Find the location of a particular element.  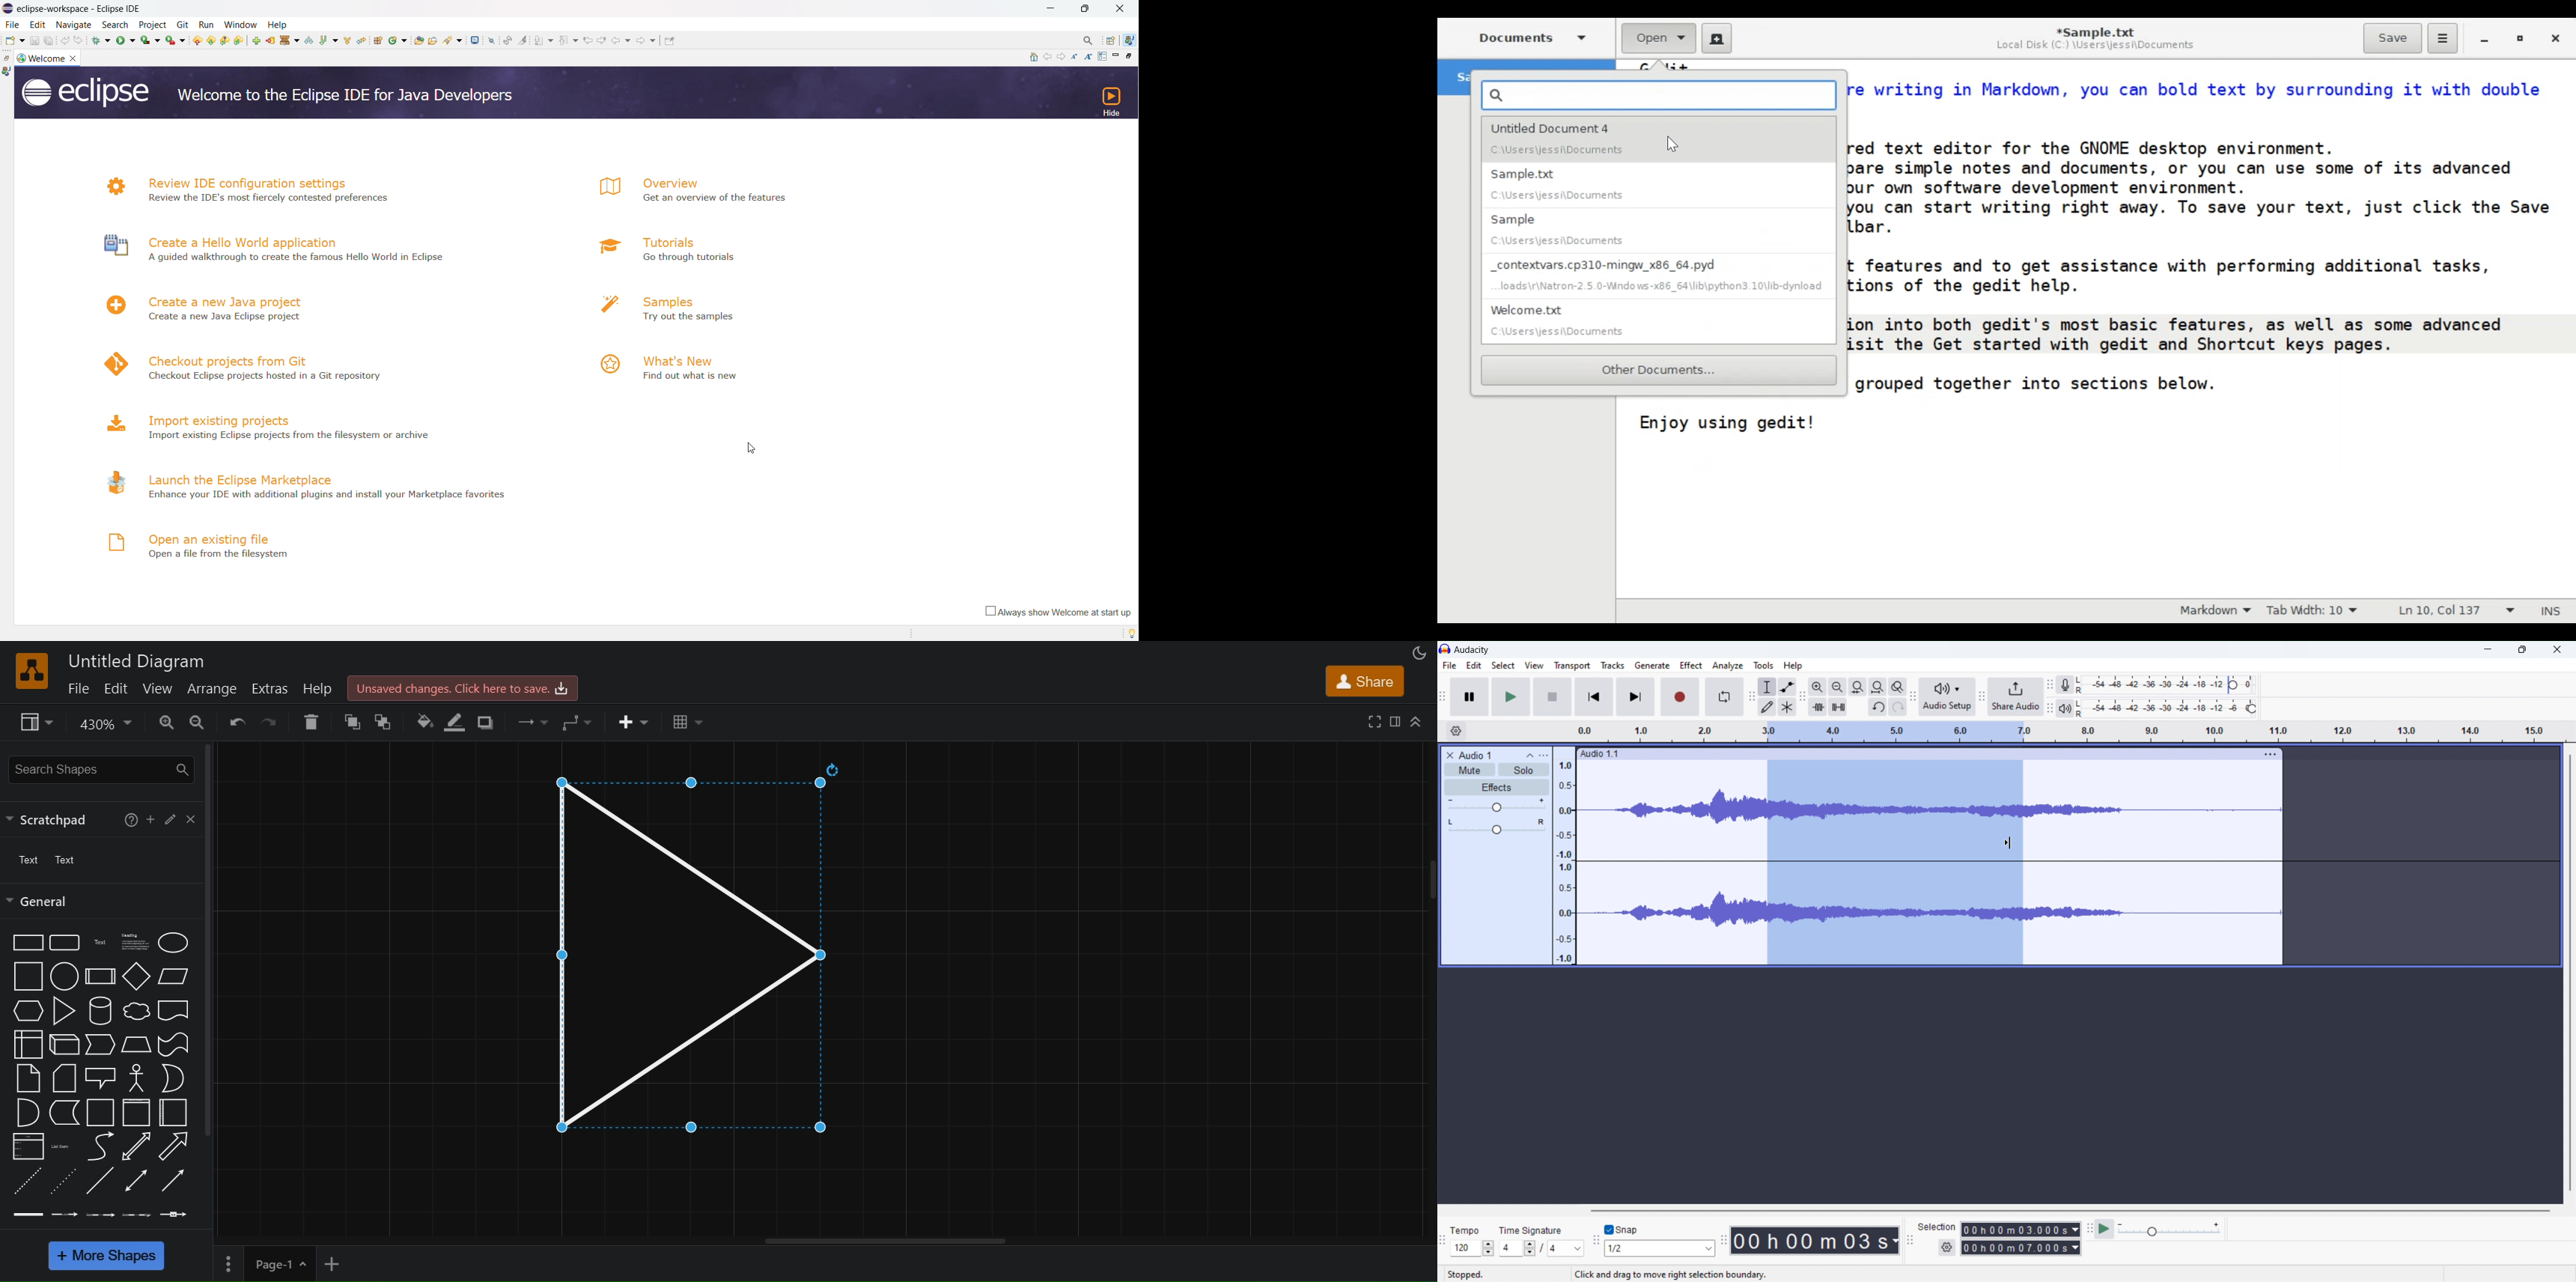

vertical scrollbar is located at coordinates (2569, 974).